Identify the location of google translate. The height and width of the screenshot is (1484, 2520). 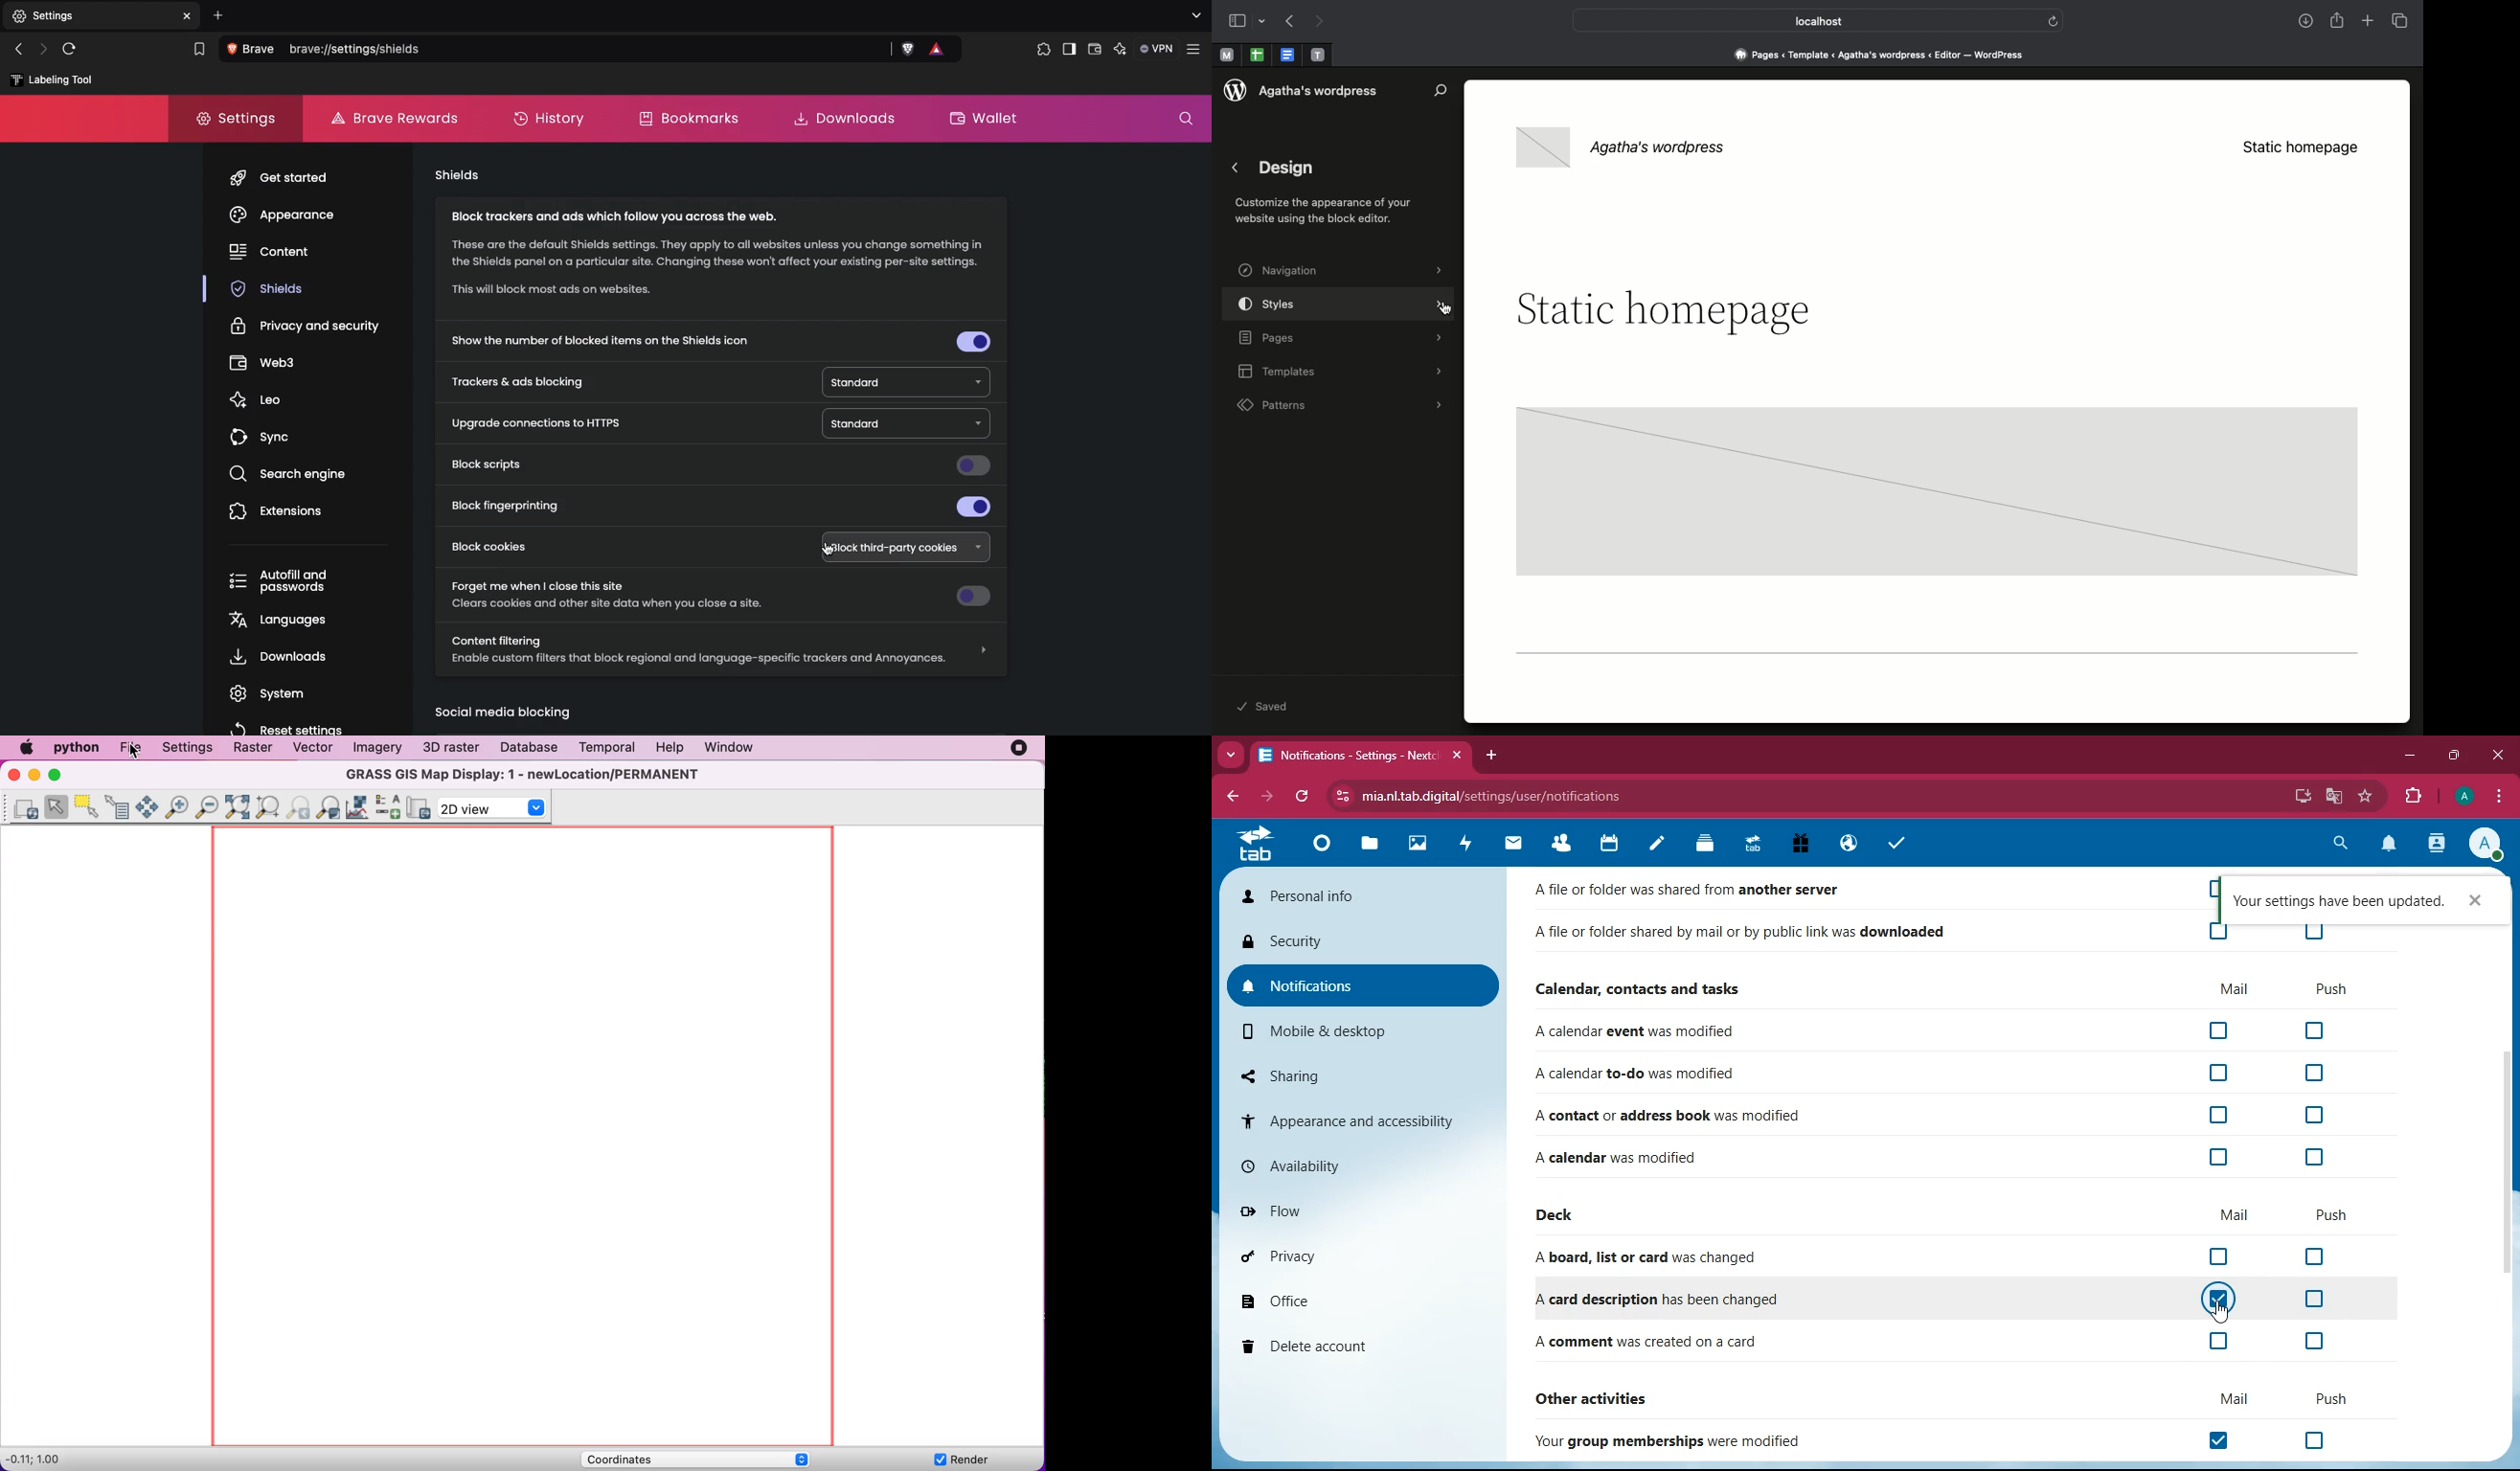
(2334, 796).